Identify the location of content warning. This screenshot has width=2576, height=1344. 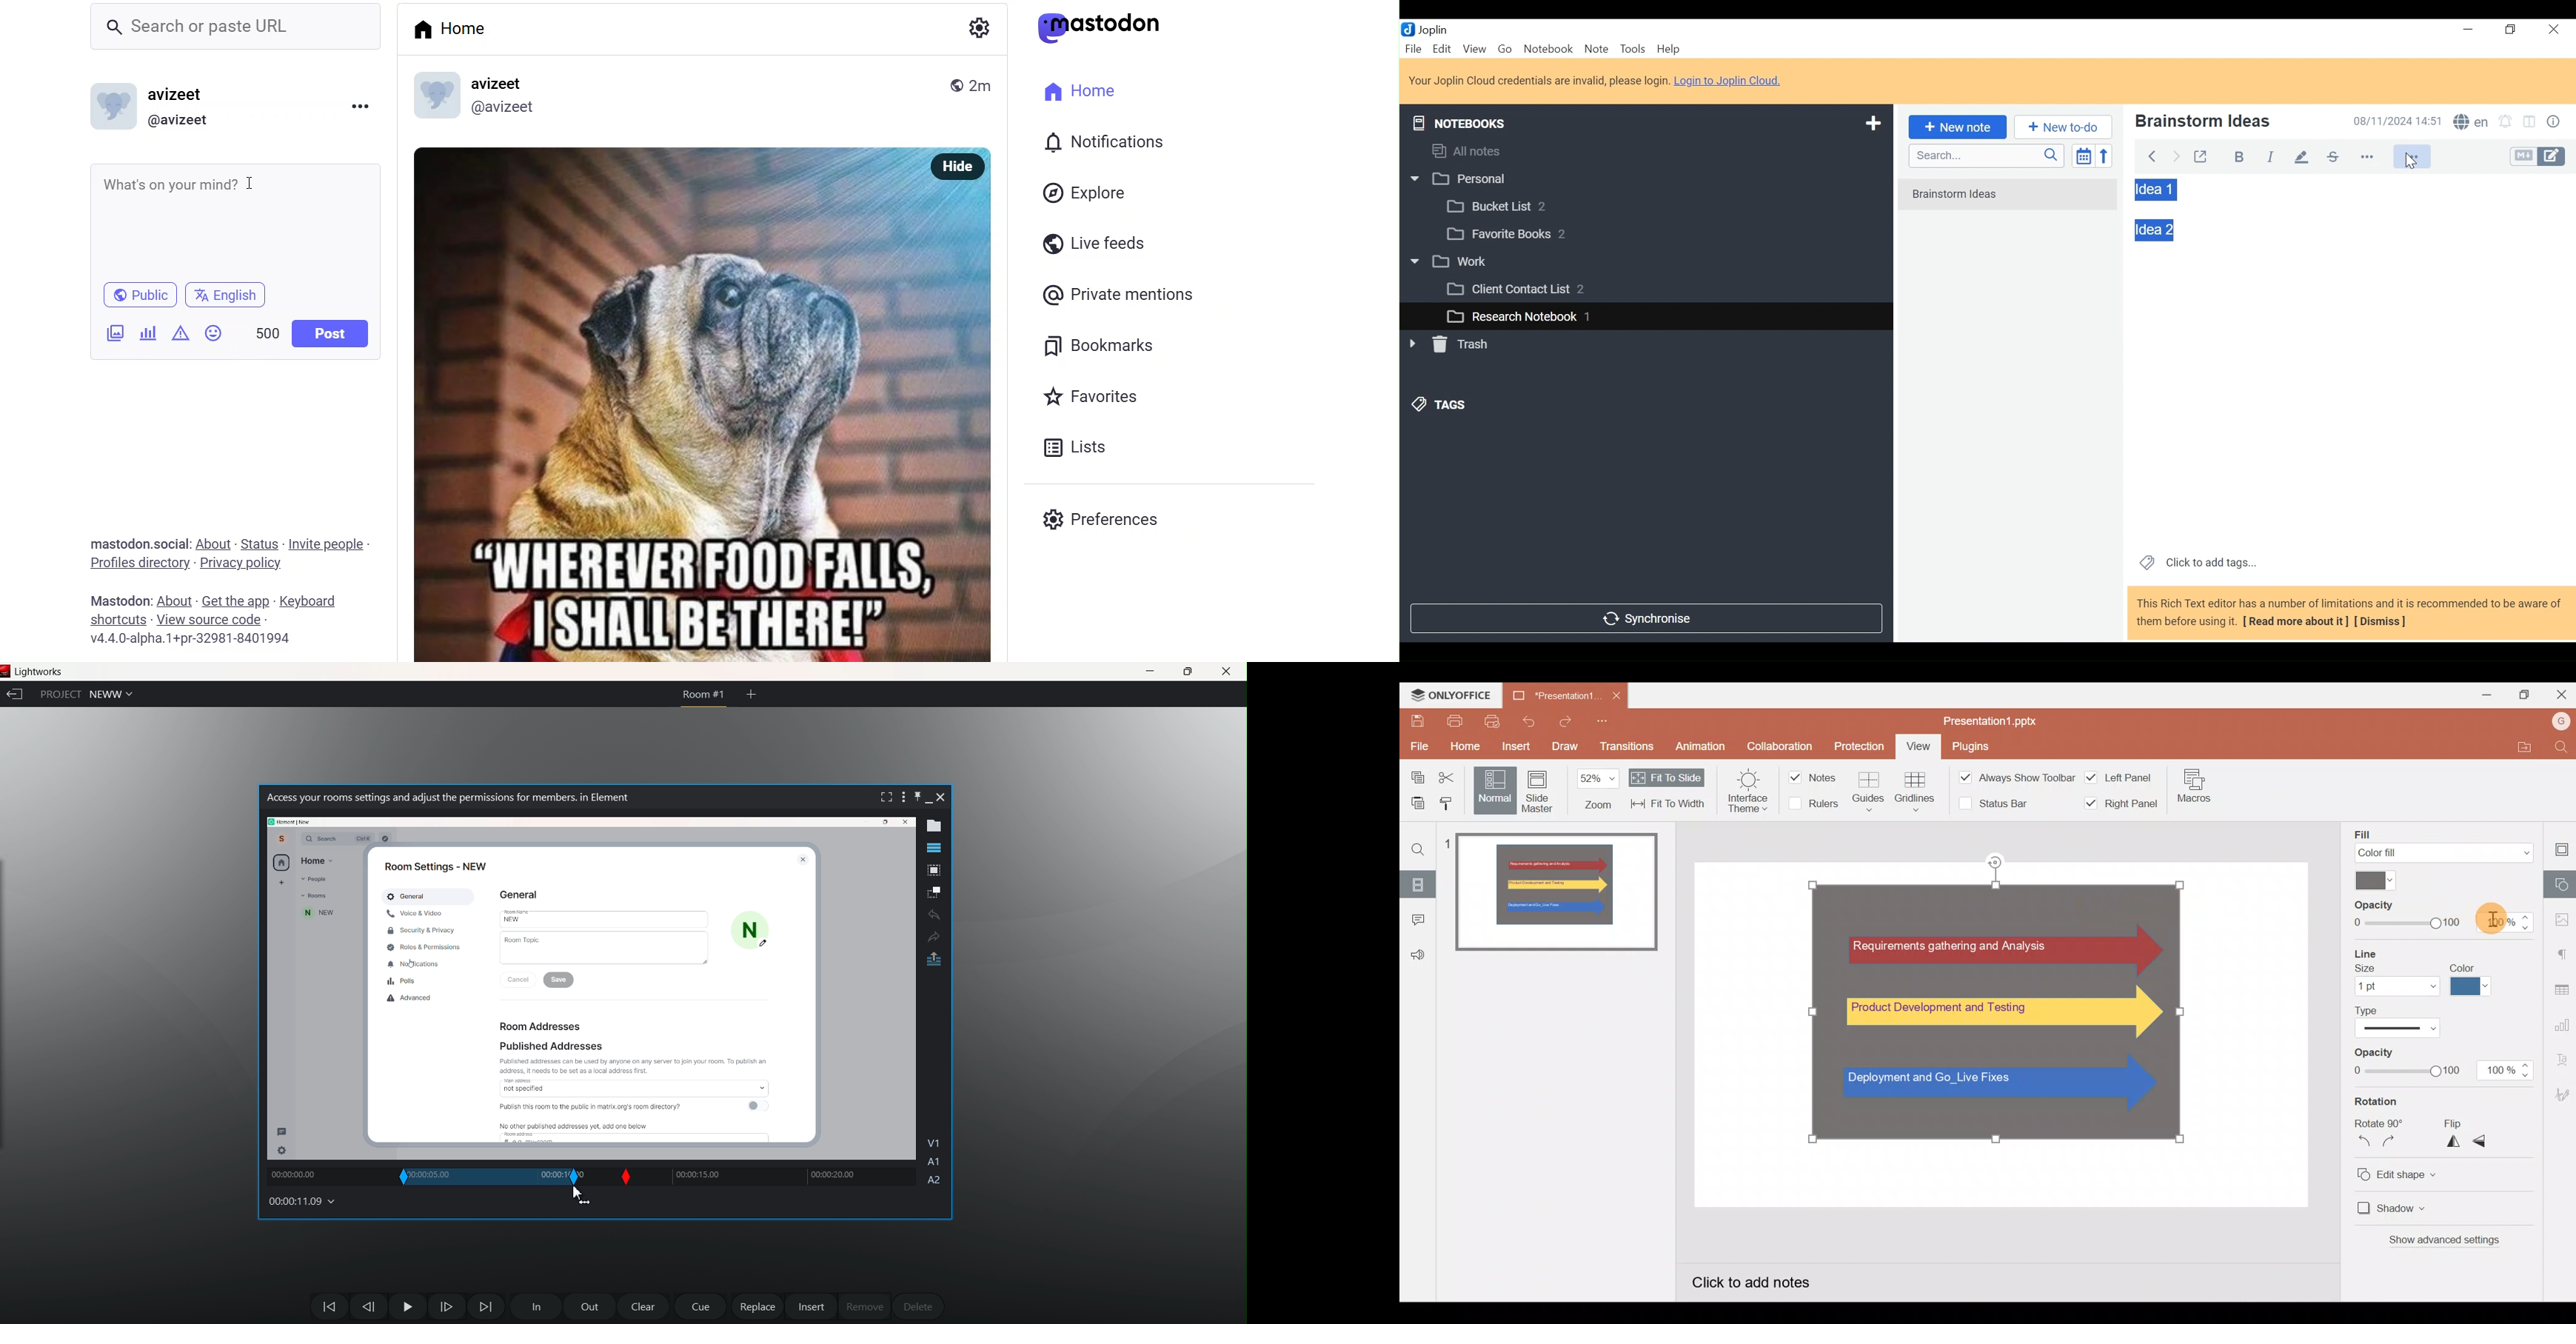
(182, 334).